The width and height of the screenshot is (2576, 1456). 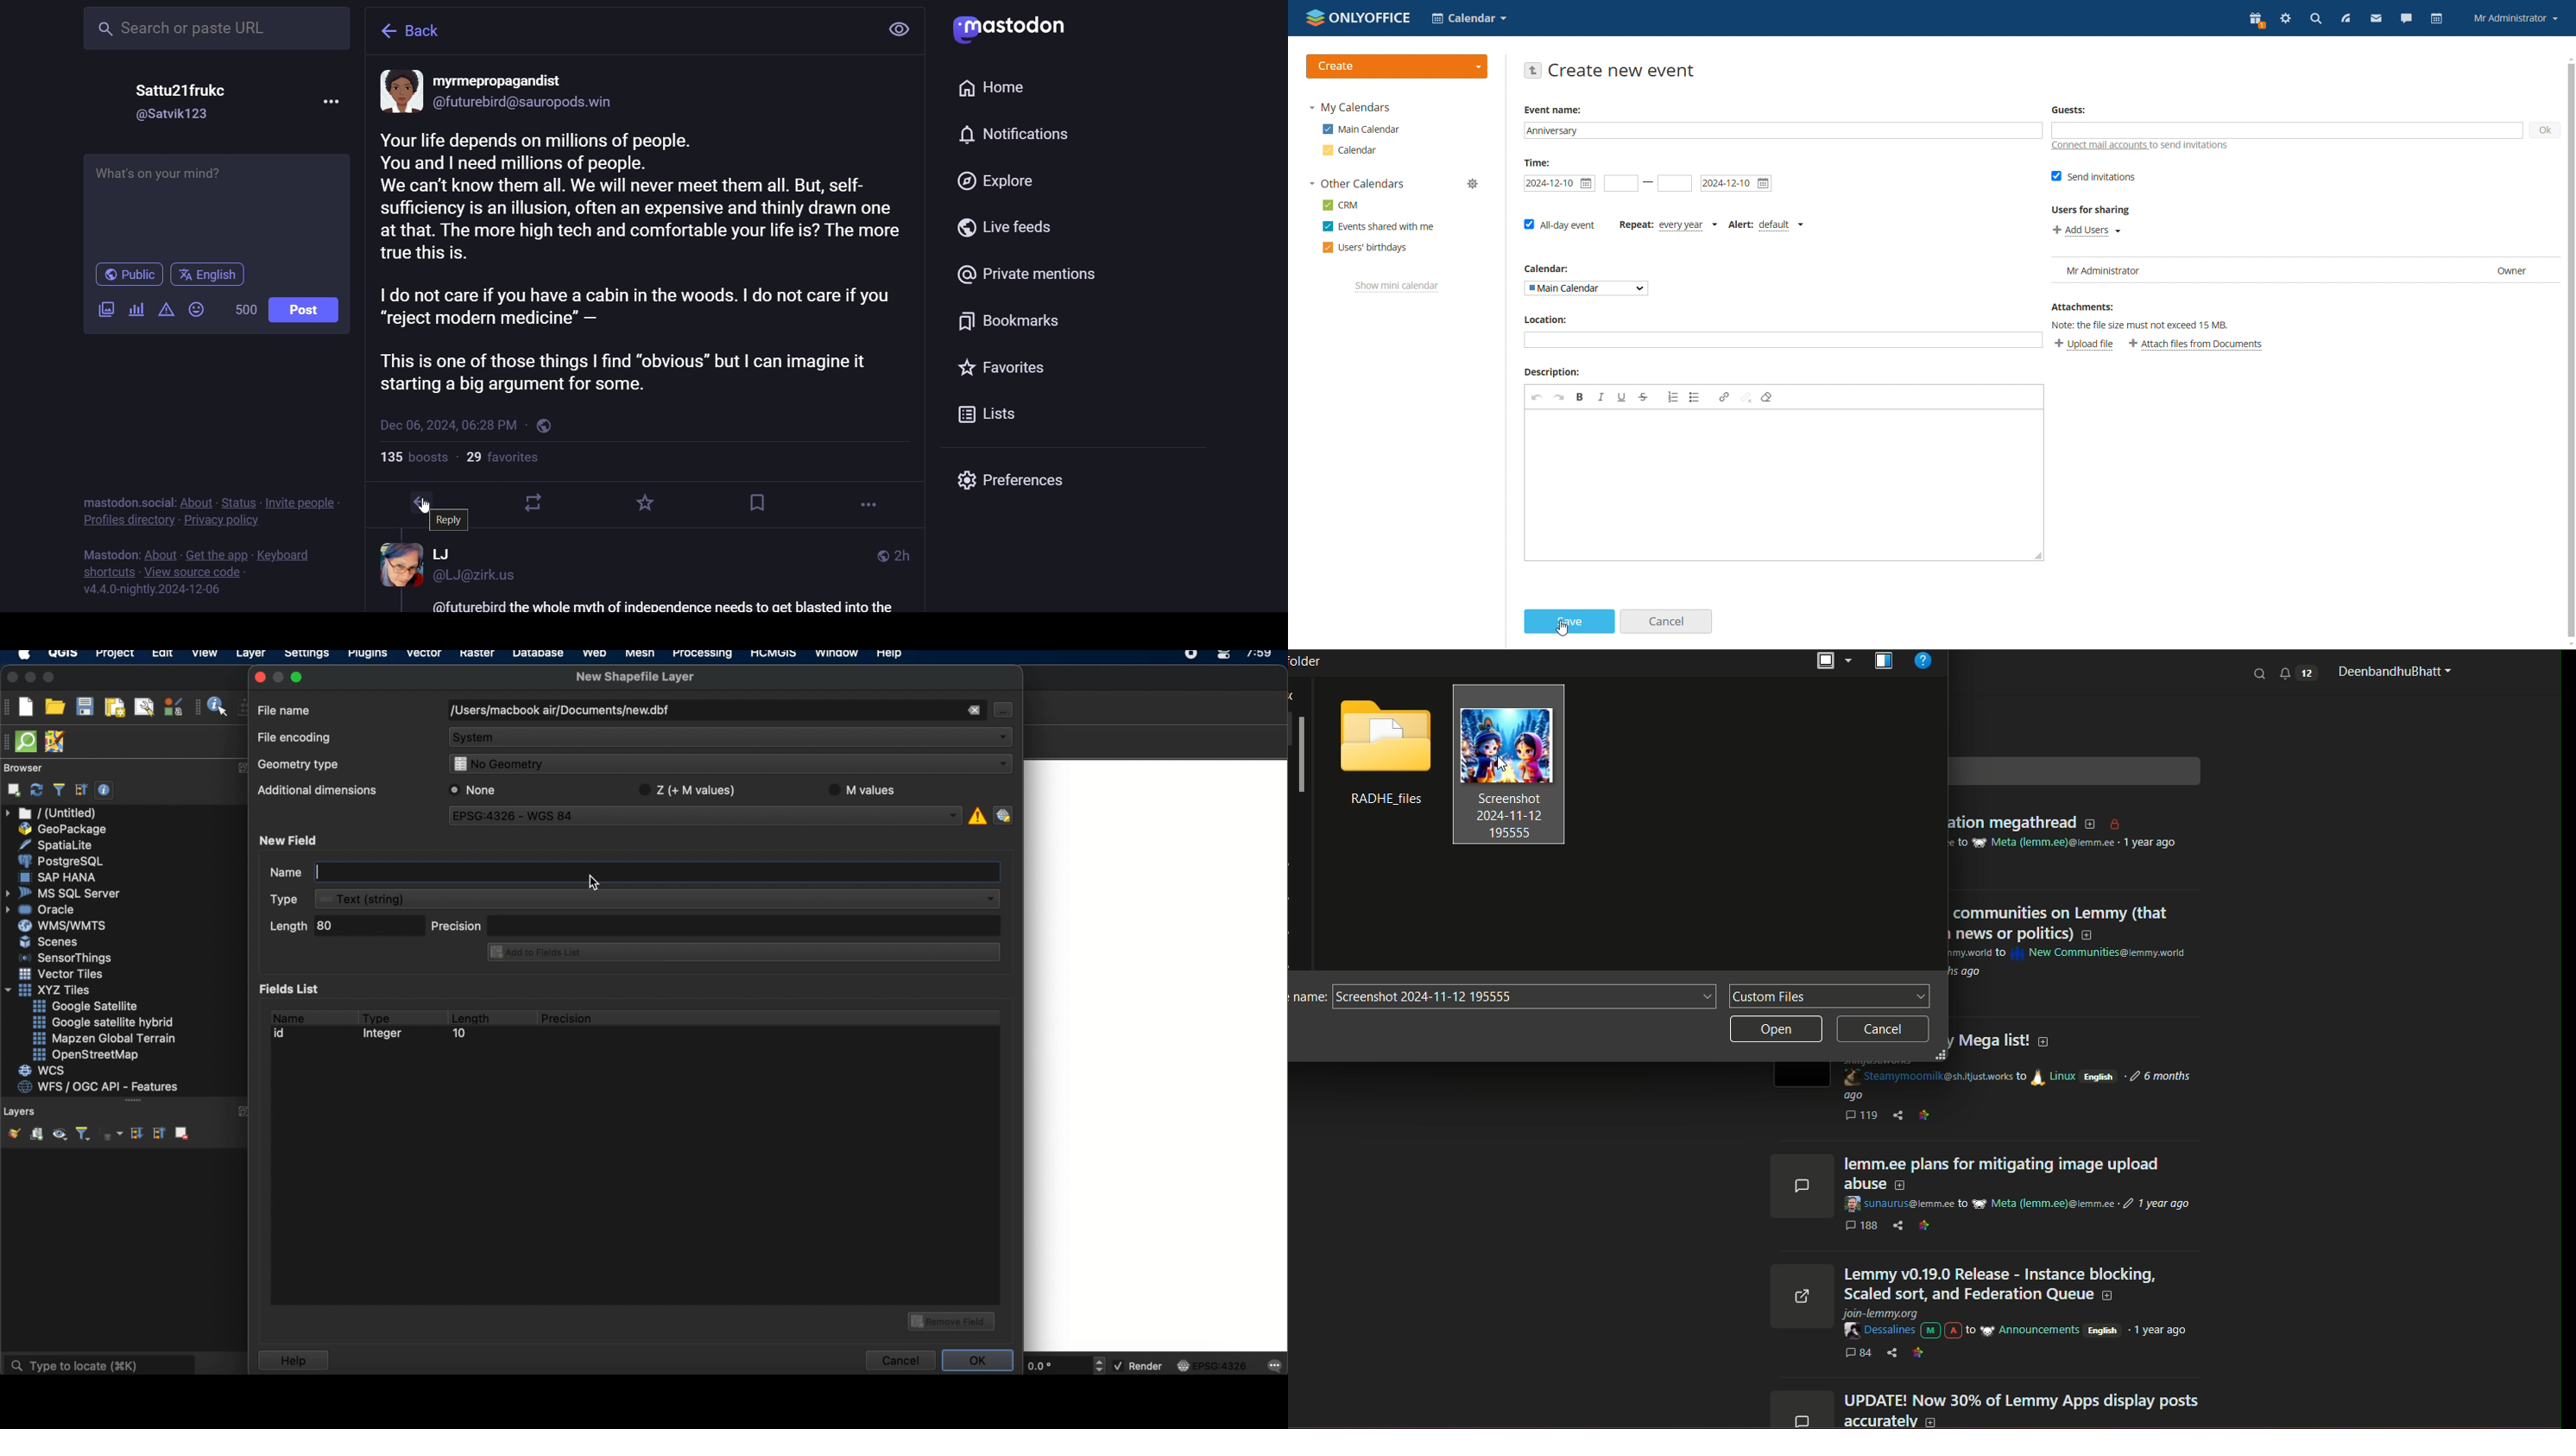 What do you see at coordinates (84, 707) in the screenshot?
I see `save project` at bounding box center [84, 707].